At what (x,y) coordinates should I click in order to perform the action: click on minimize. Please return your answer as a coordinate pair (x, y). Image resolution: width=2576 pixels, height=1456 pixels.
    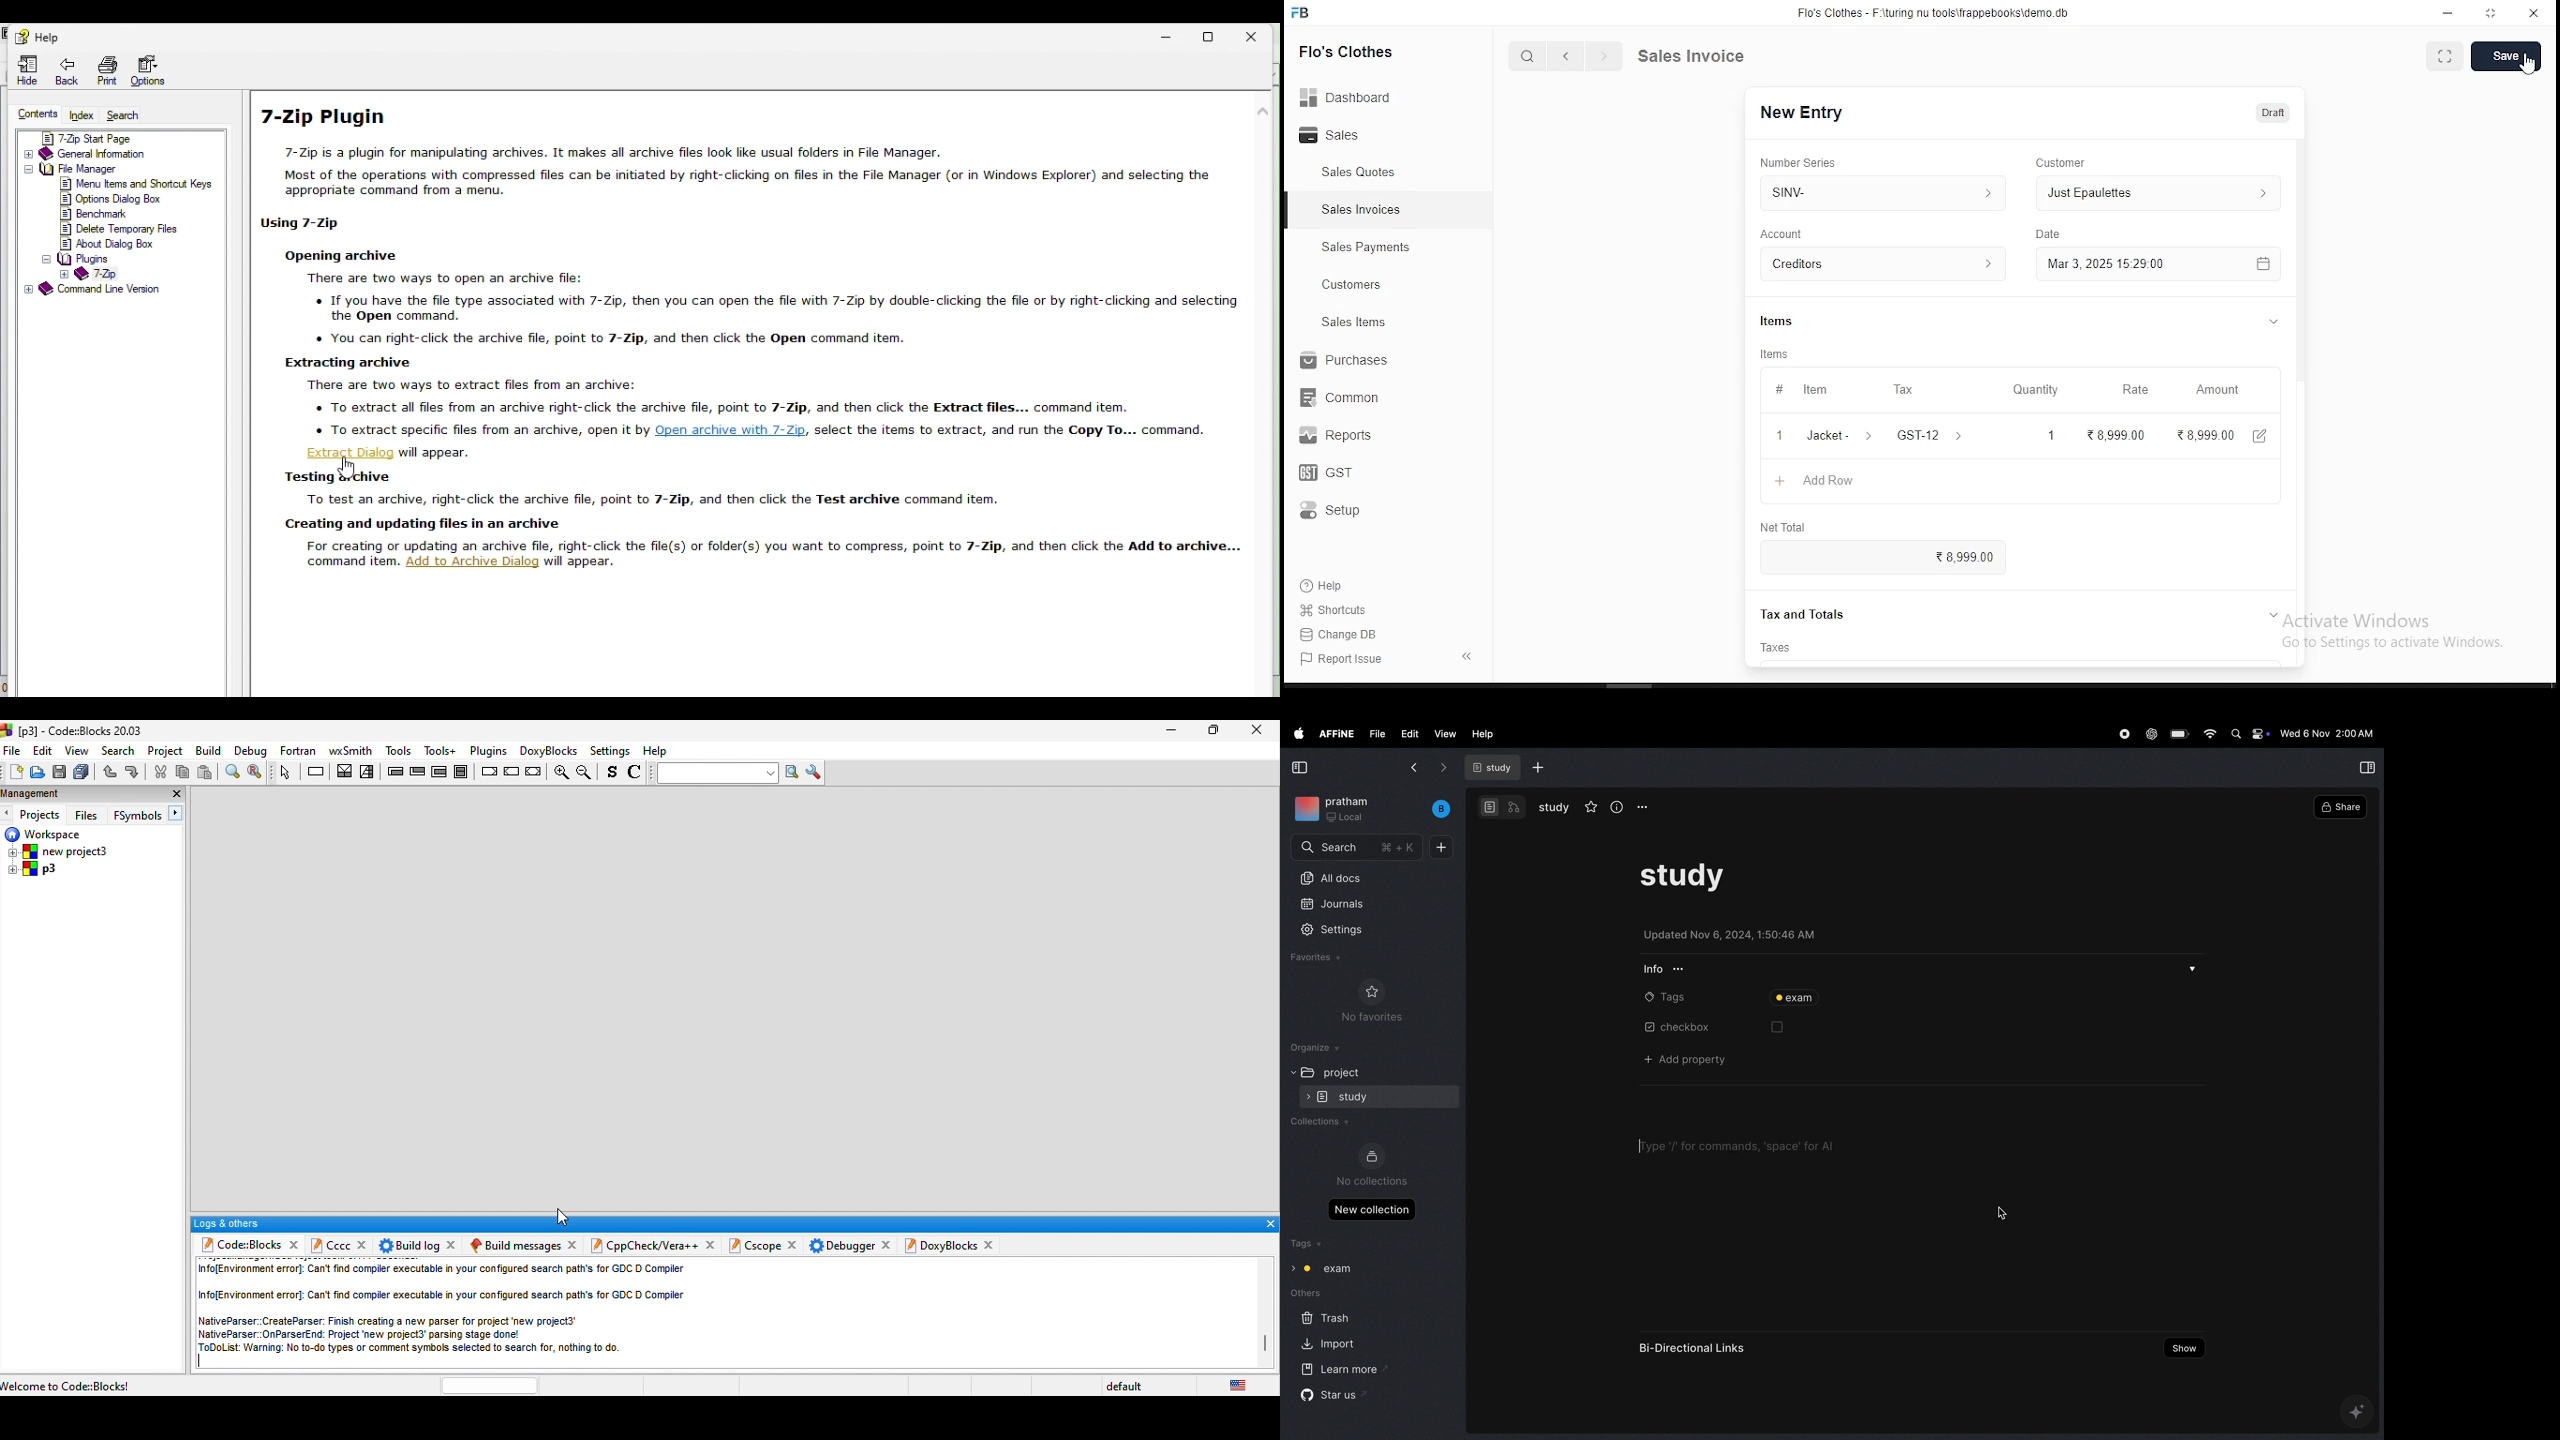
    Looking at the image, I should click on (1170, 732).